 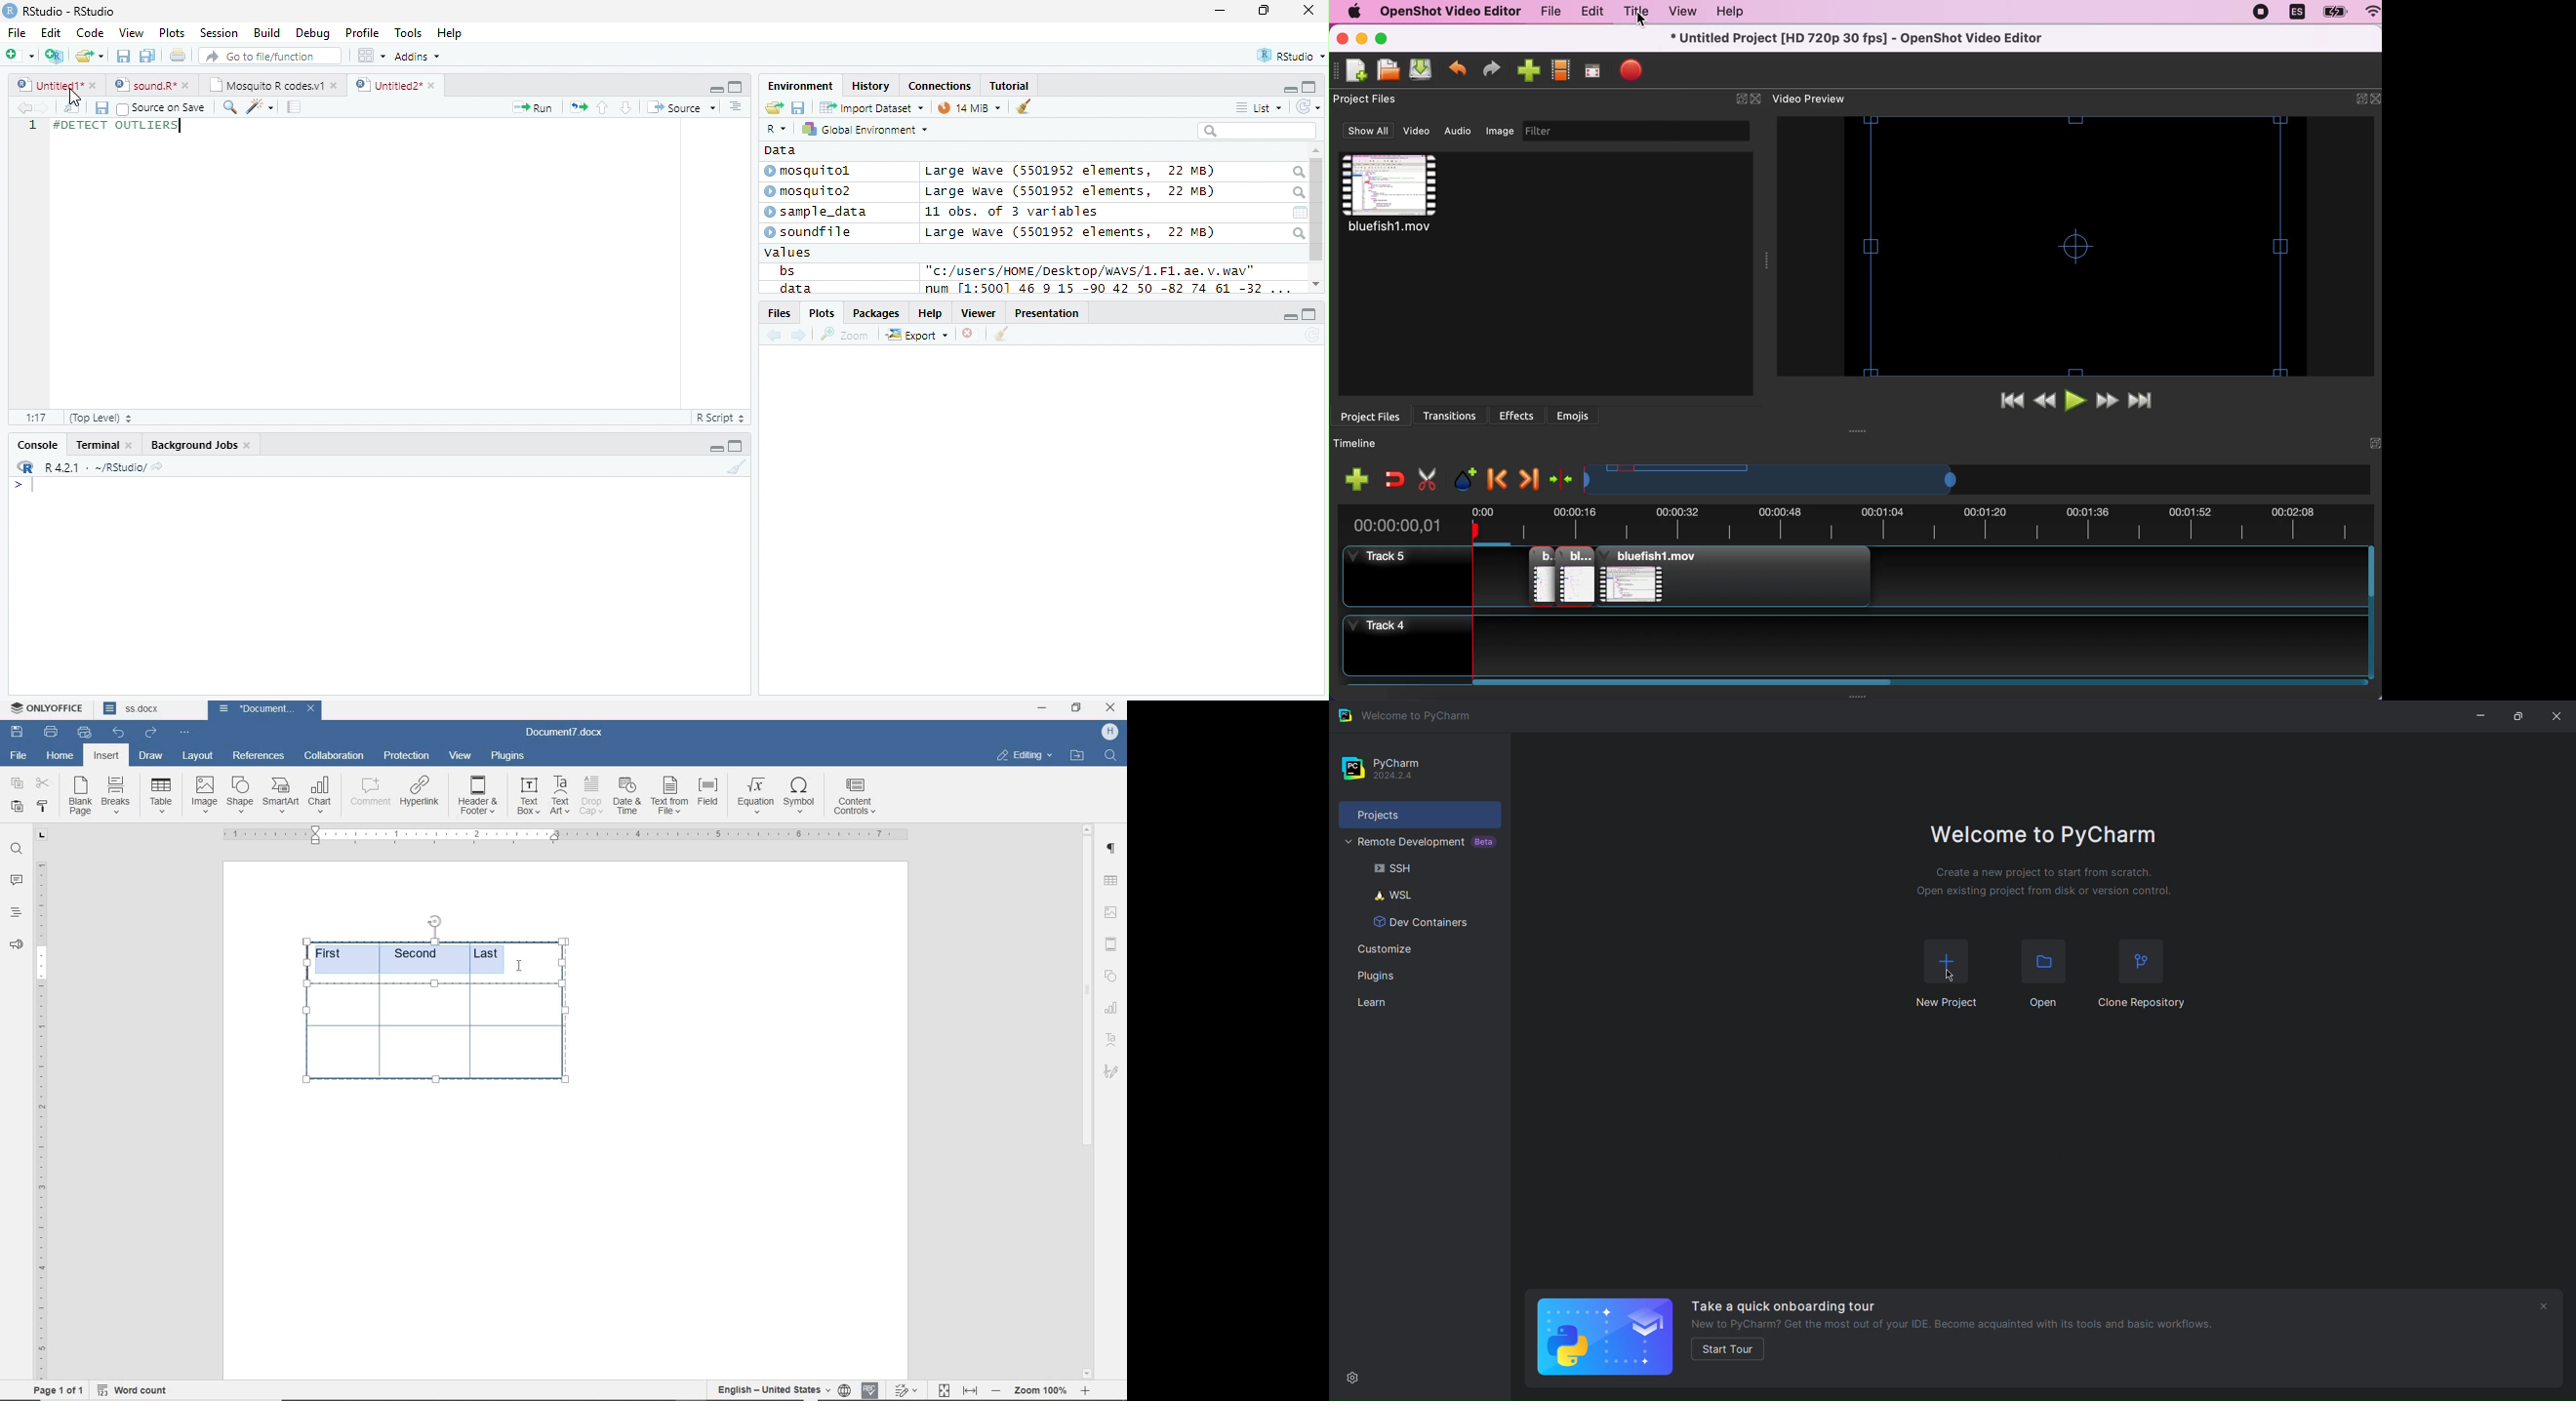 What do you see at coordinates (17, 755) in the screenshot?
I see `file` at bounding box center [17, 755].